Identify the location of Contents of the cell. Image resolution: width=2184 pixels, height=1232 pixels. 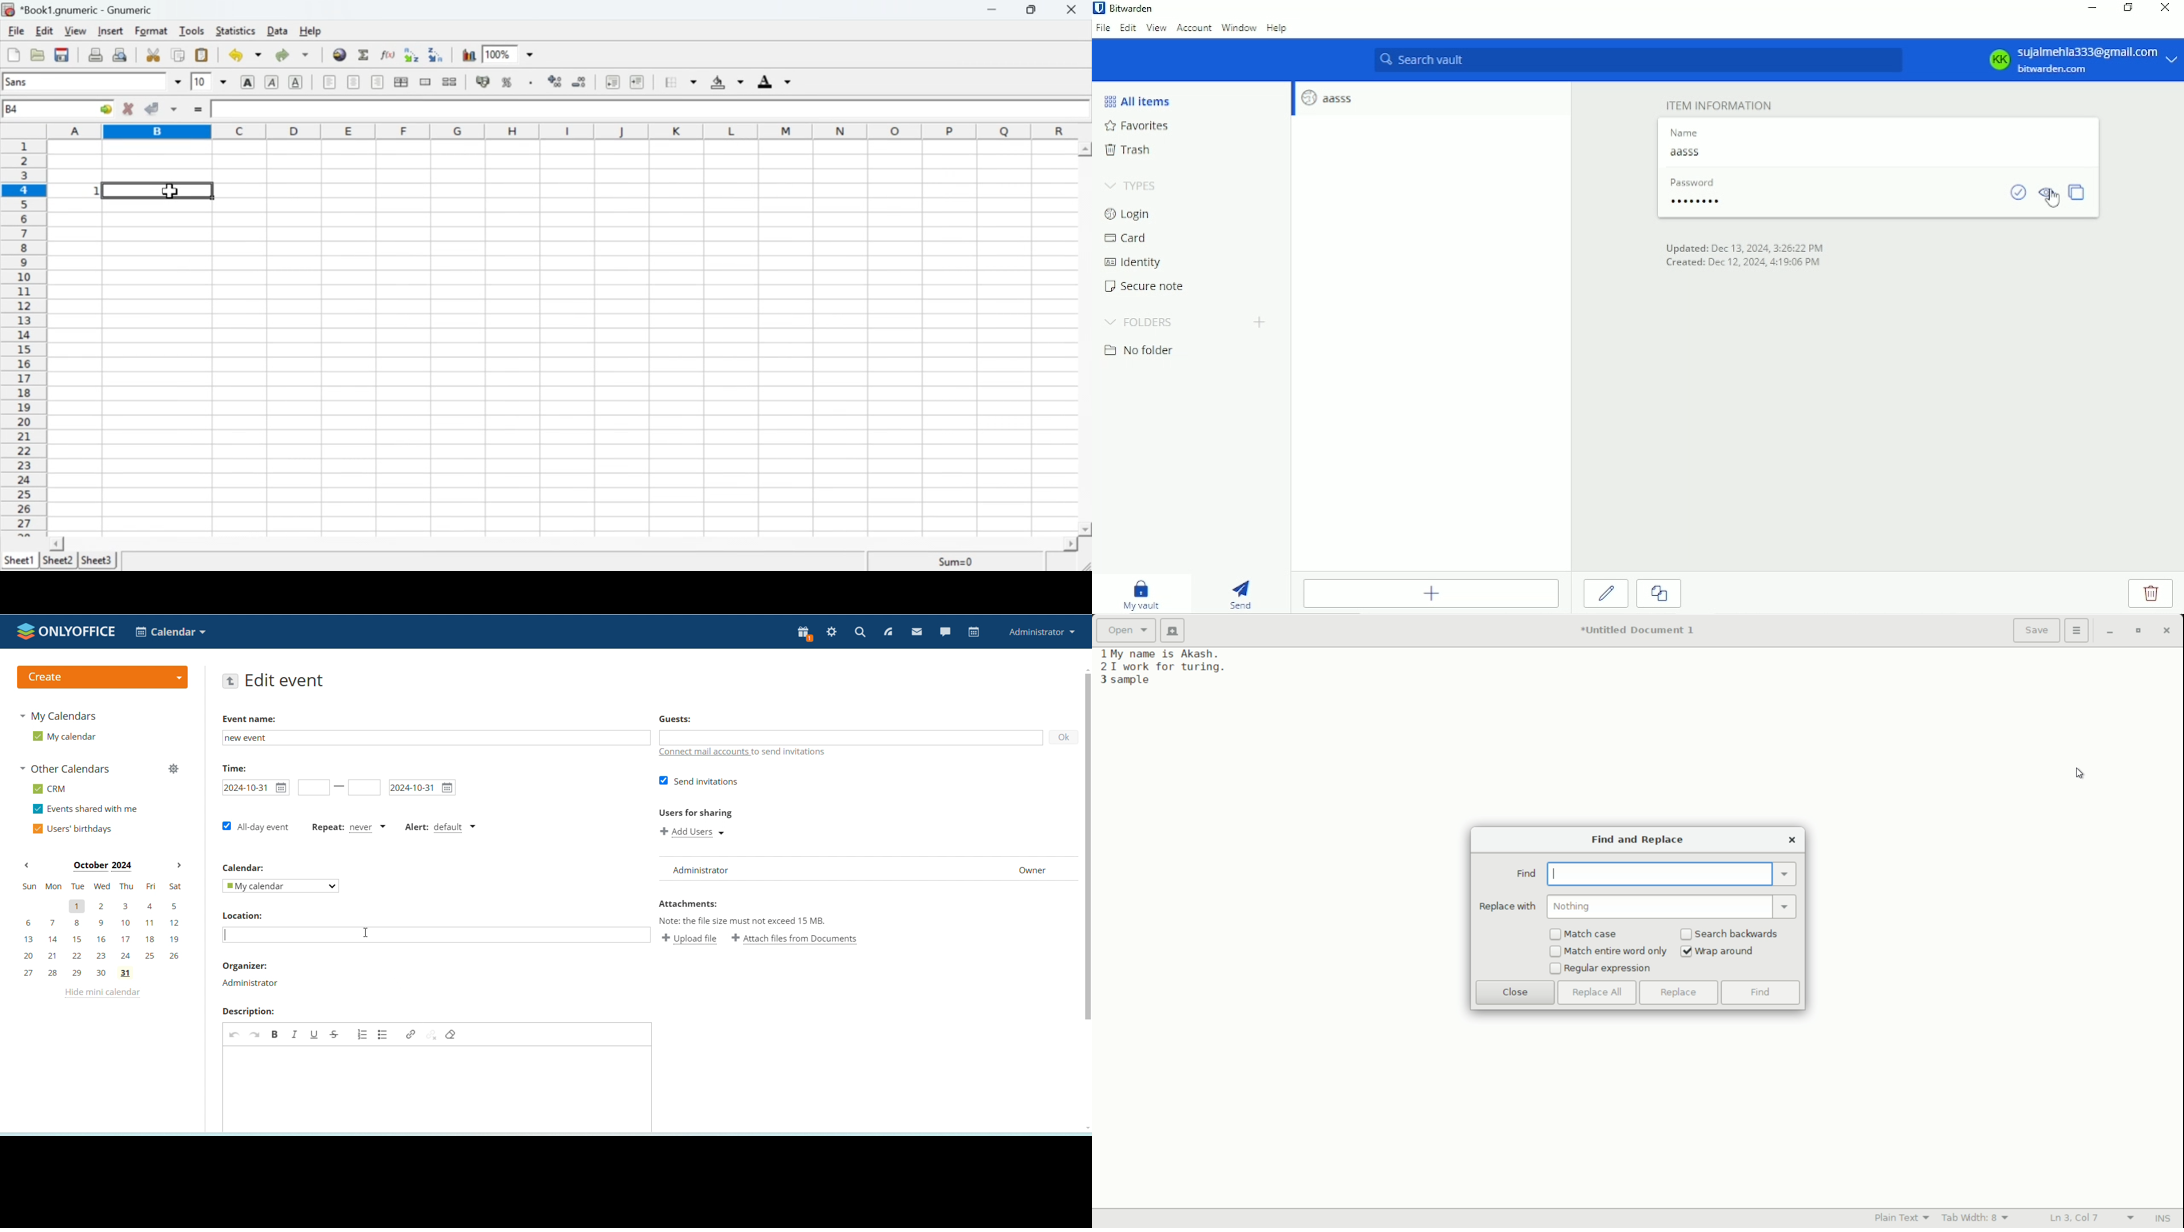
(644, 110).